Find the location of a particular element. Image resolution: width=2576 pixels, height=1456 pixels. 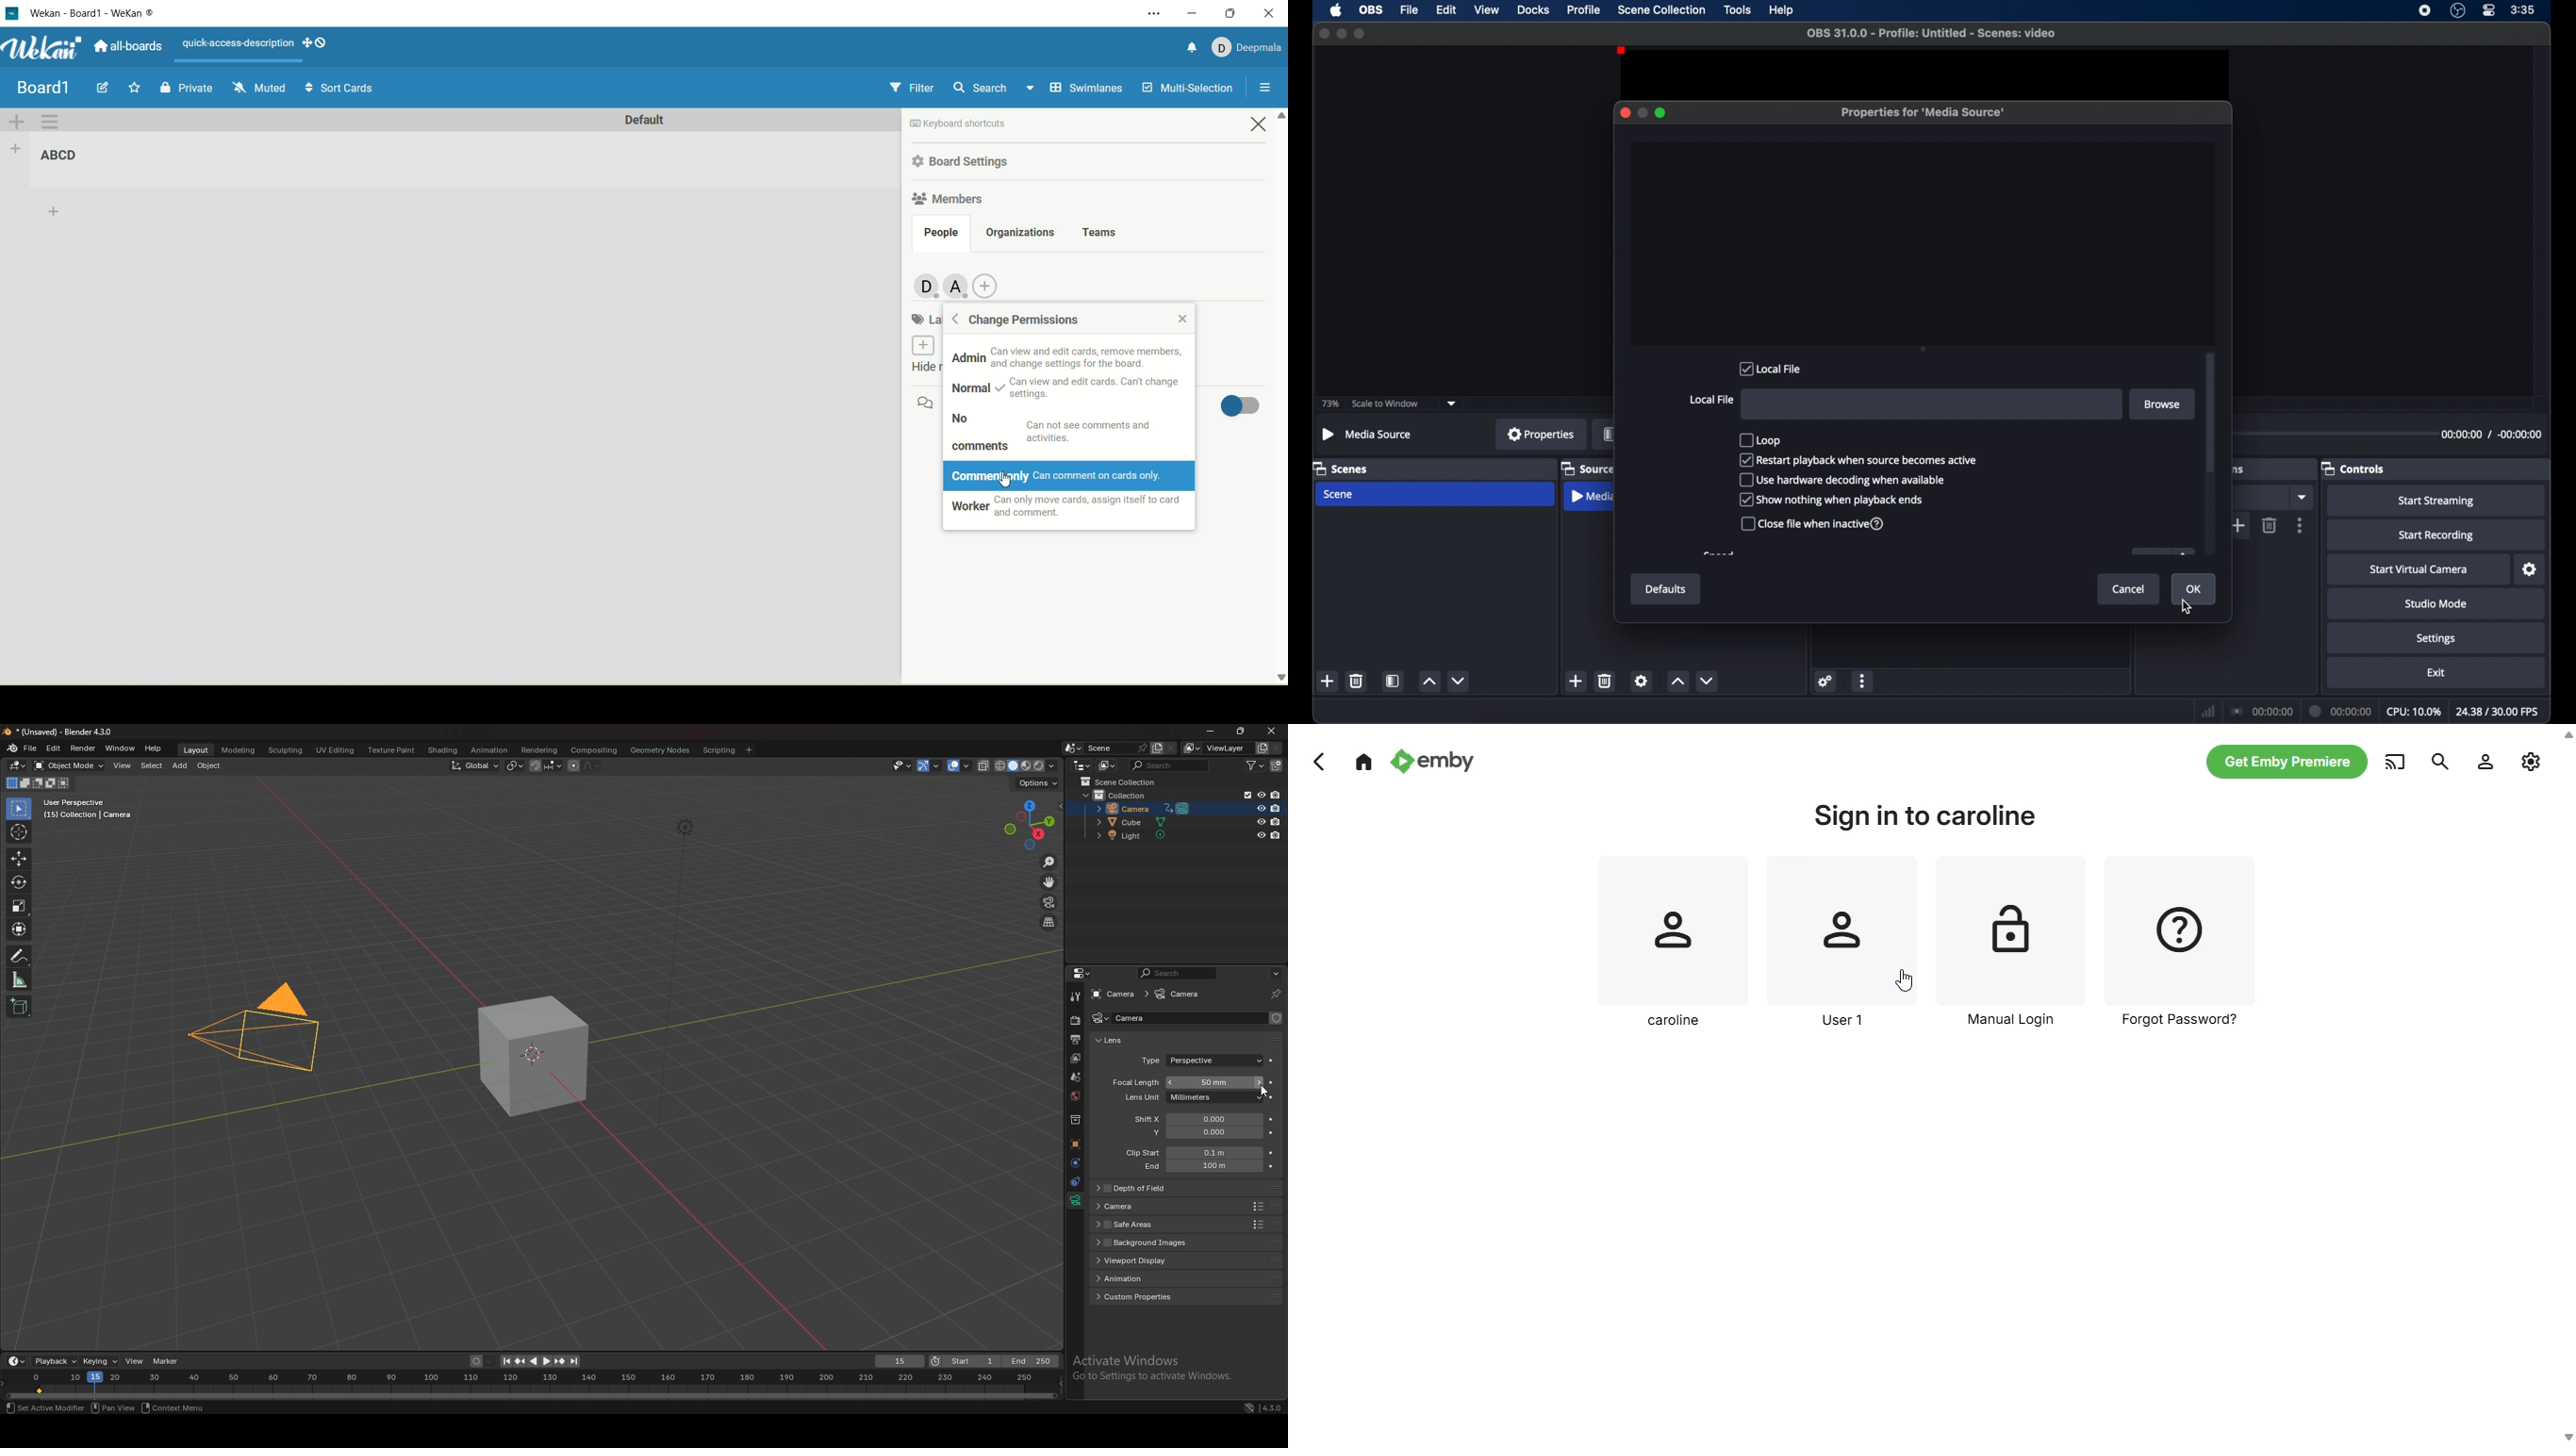

animation is located at coordinates (1148, 1277).